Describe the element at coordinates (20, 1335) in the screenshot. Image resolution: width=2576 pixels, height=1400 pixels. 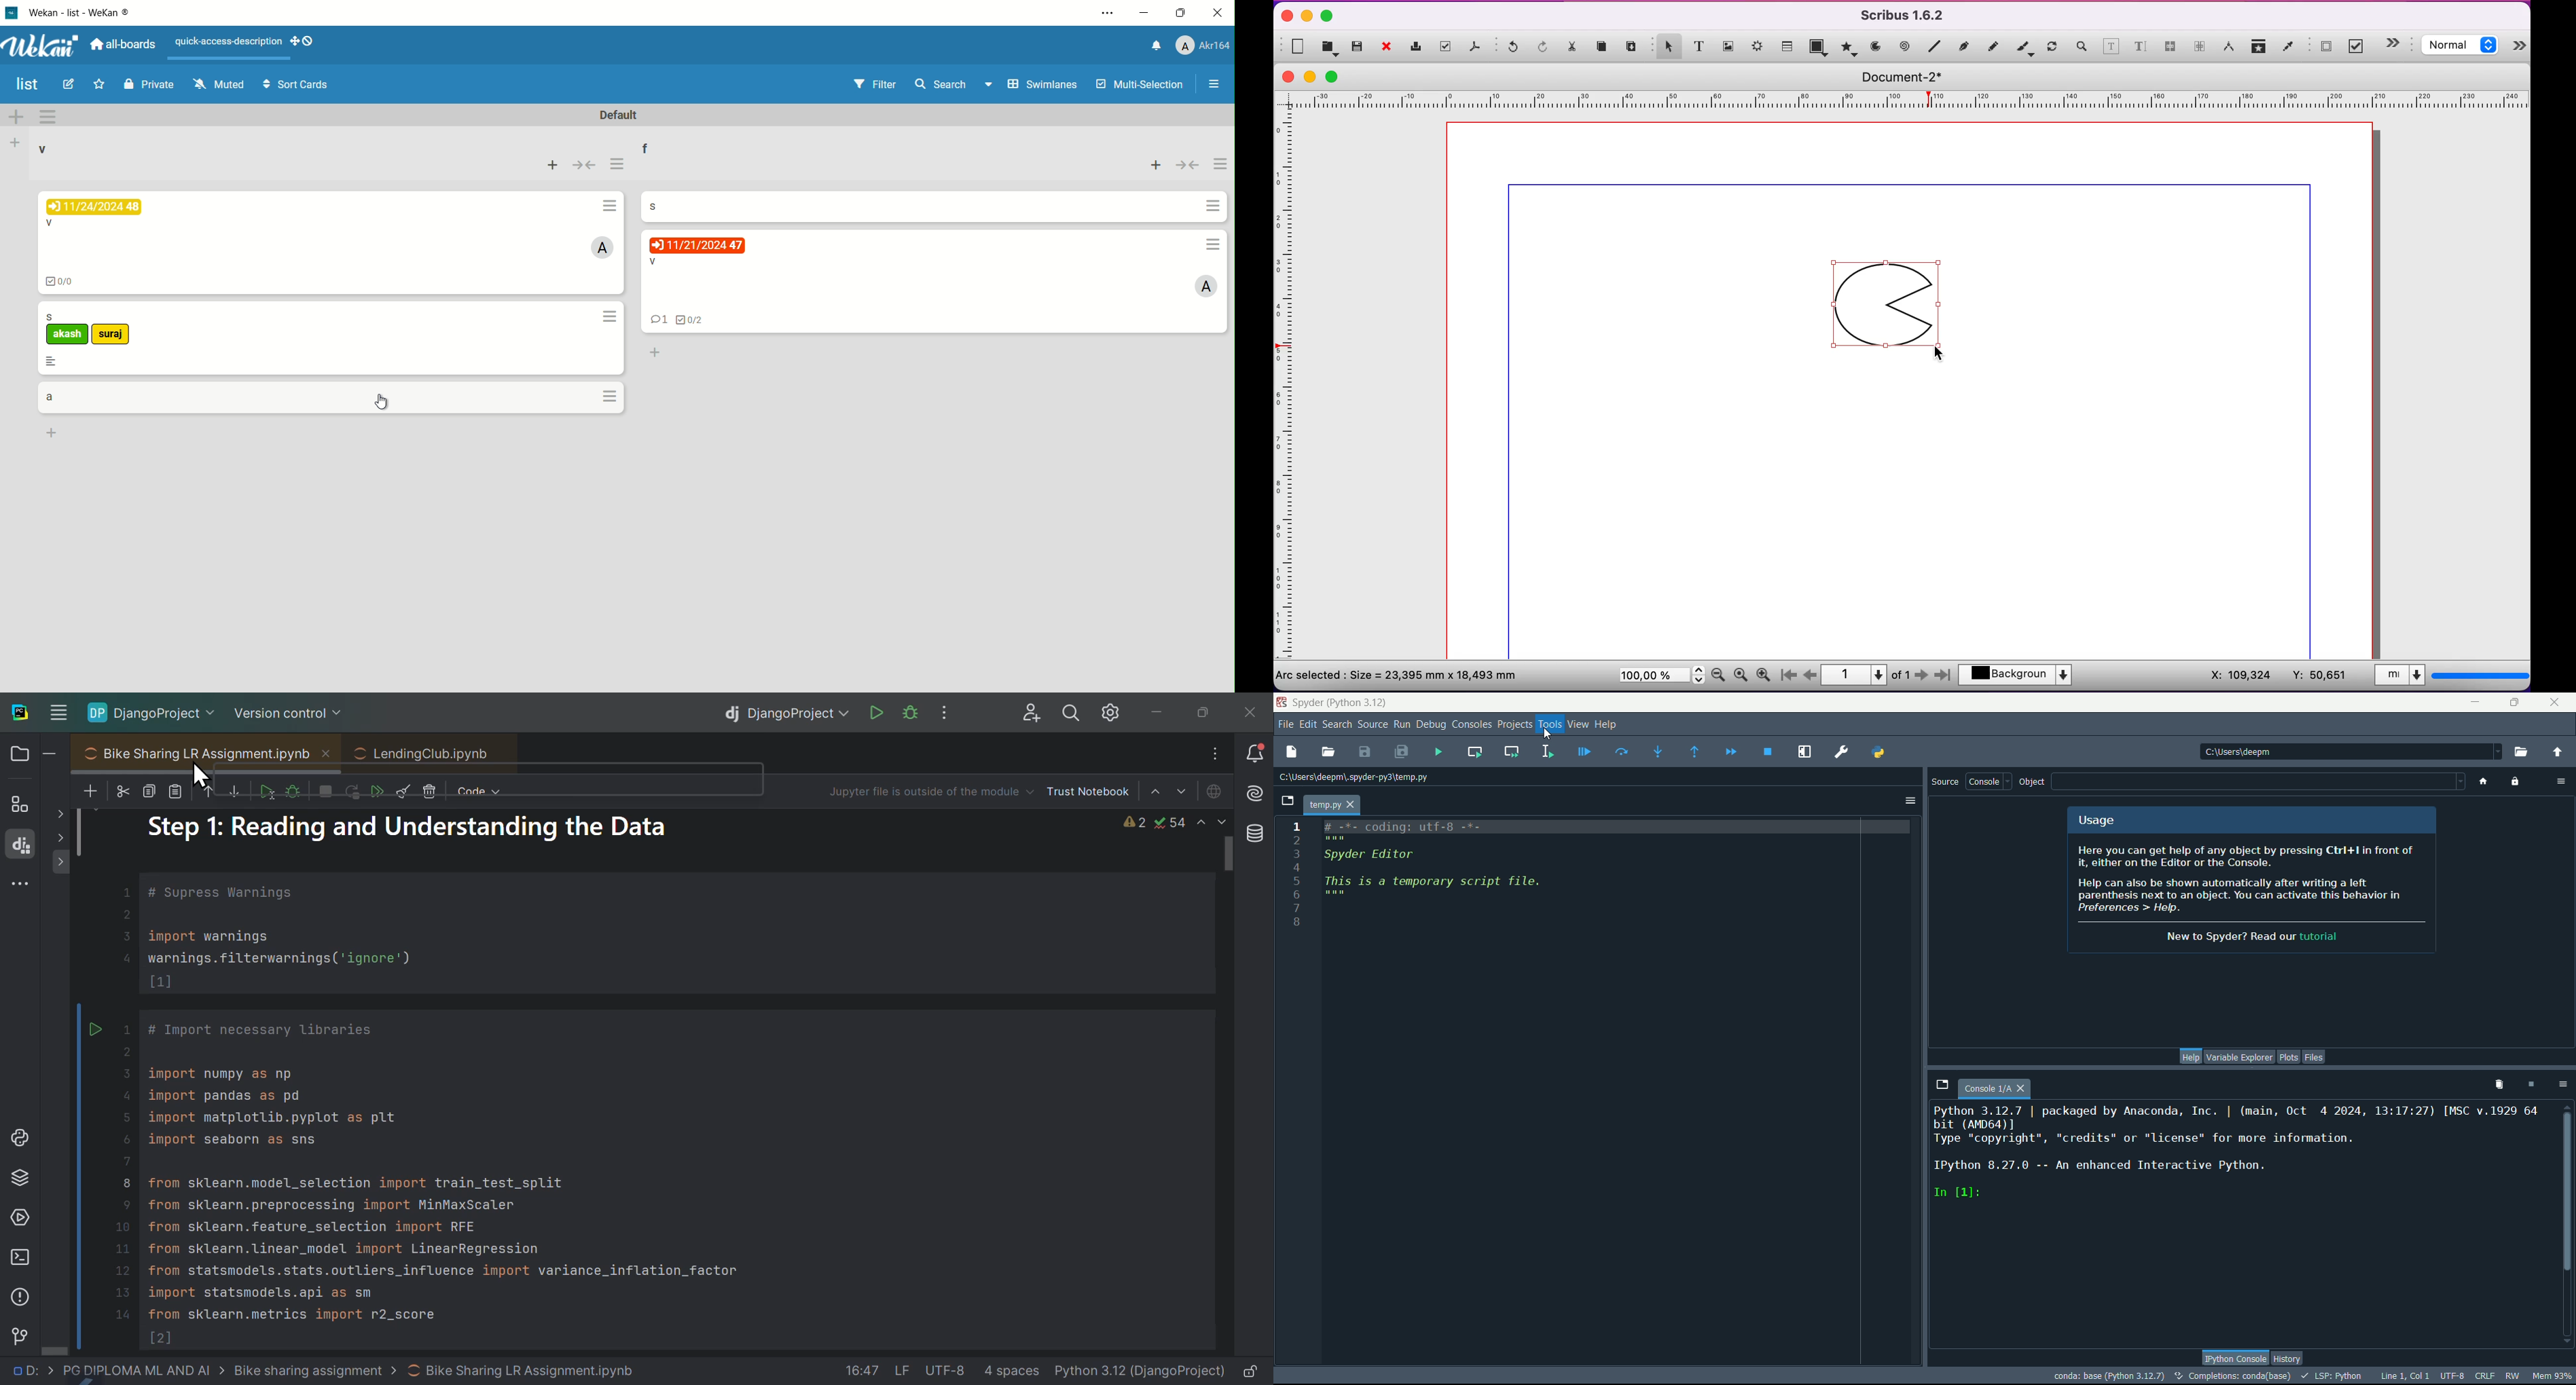
I see `Version control` at that location.